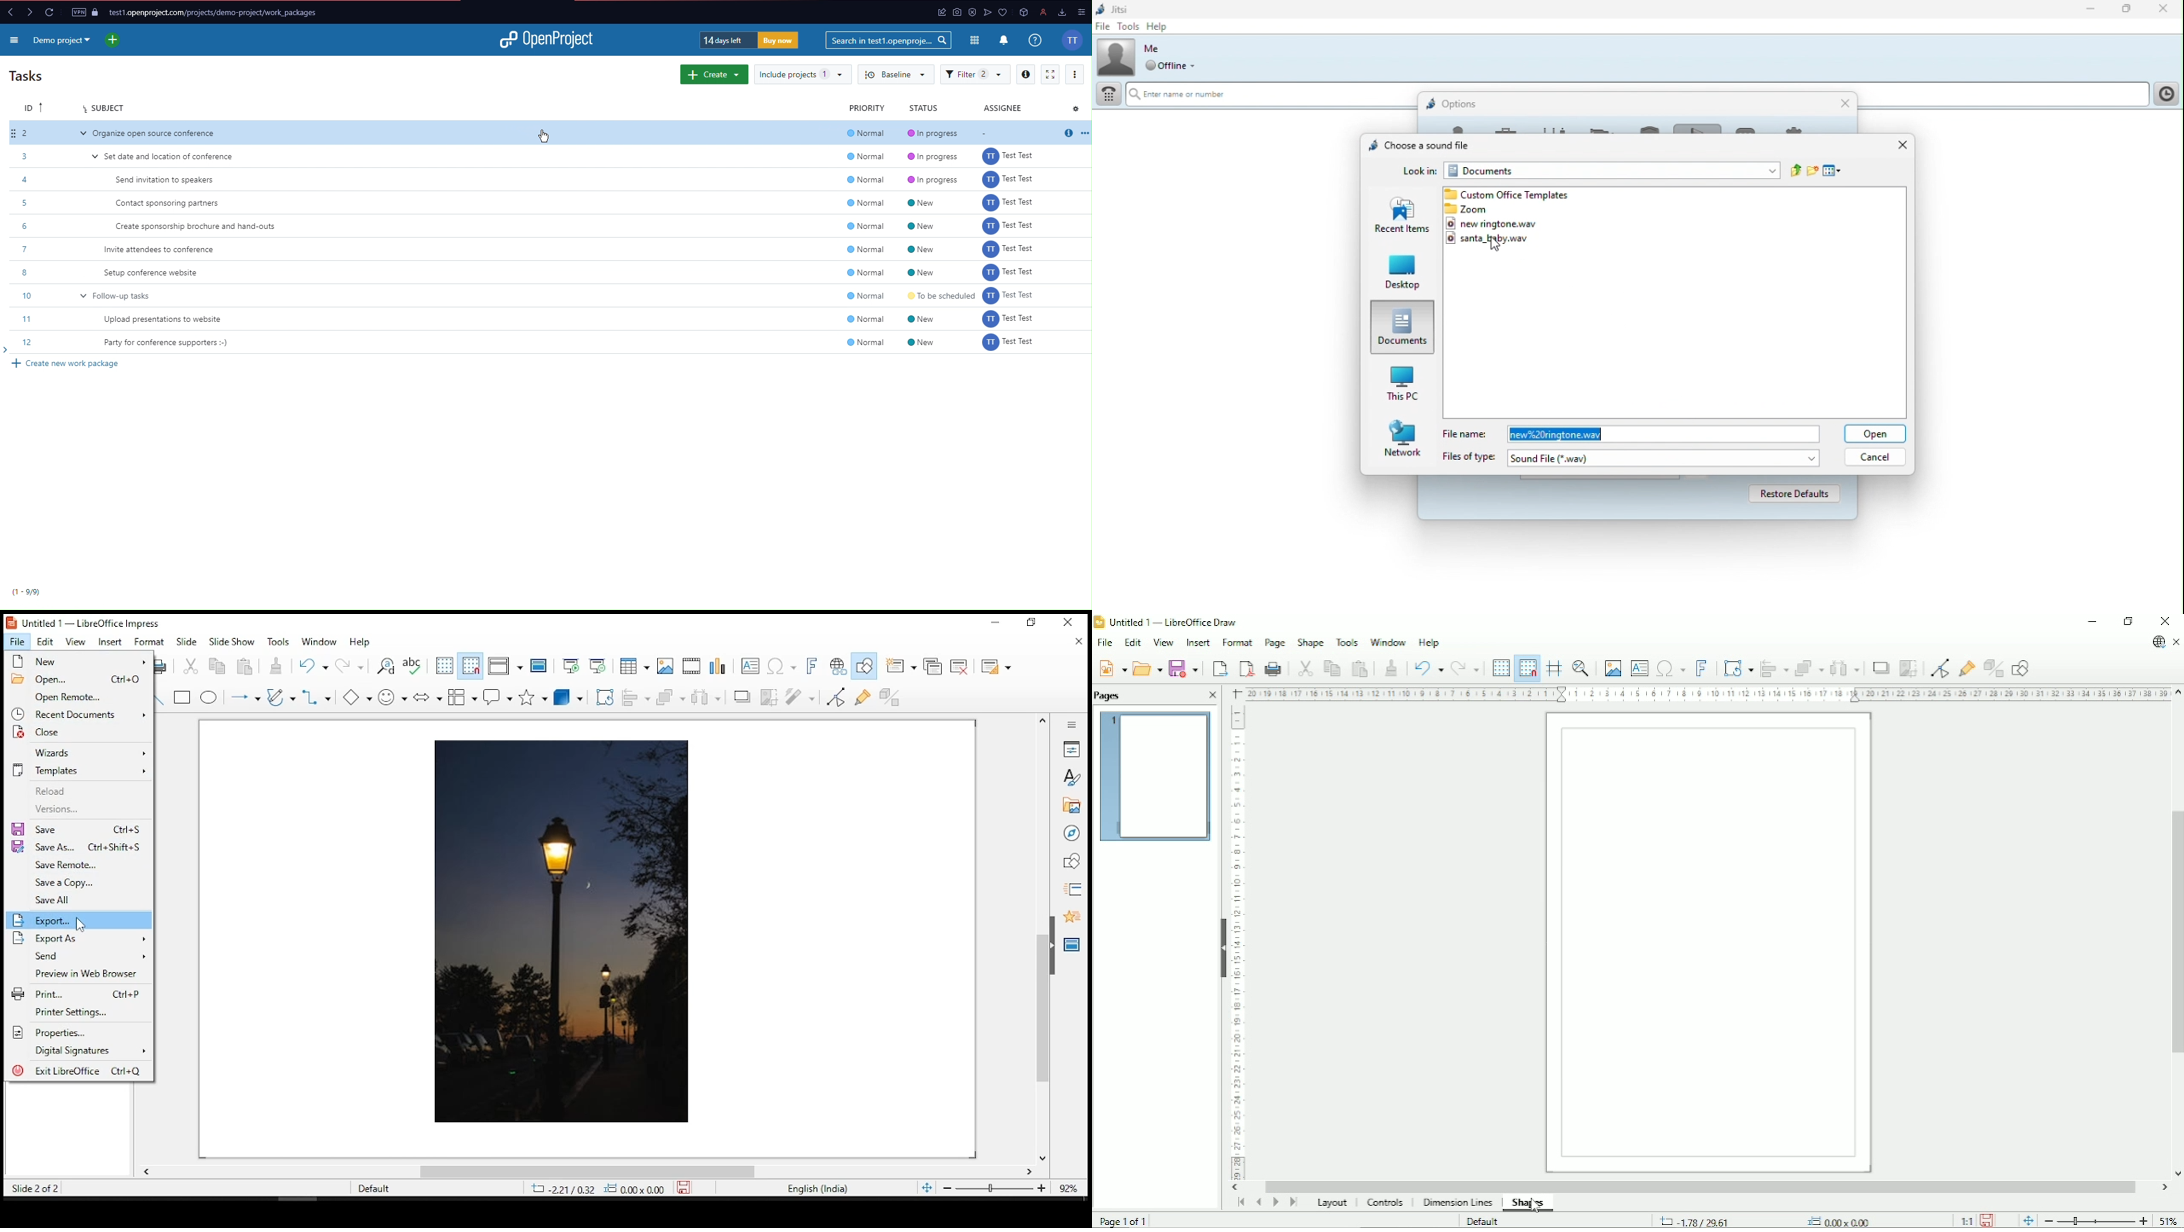 The image size is (2184, 1232). Describe the element at coordinates (1237, 643) in the screenshot. I see `Format` at that location.